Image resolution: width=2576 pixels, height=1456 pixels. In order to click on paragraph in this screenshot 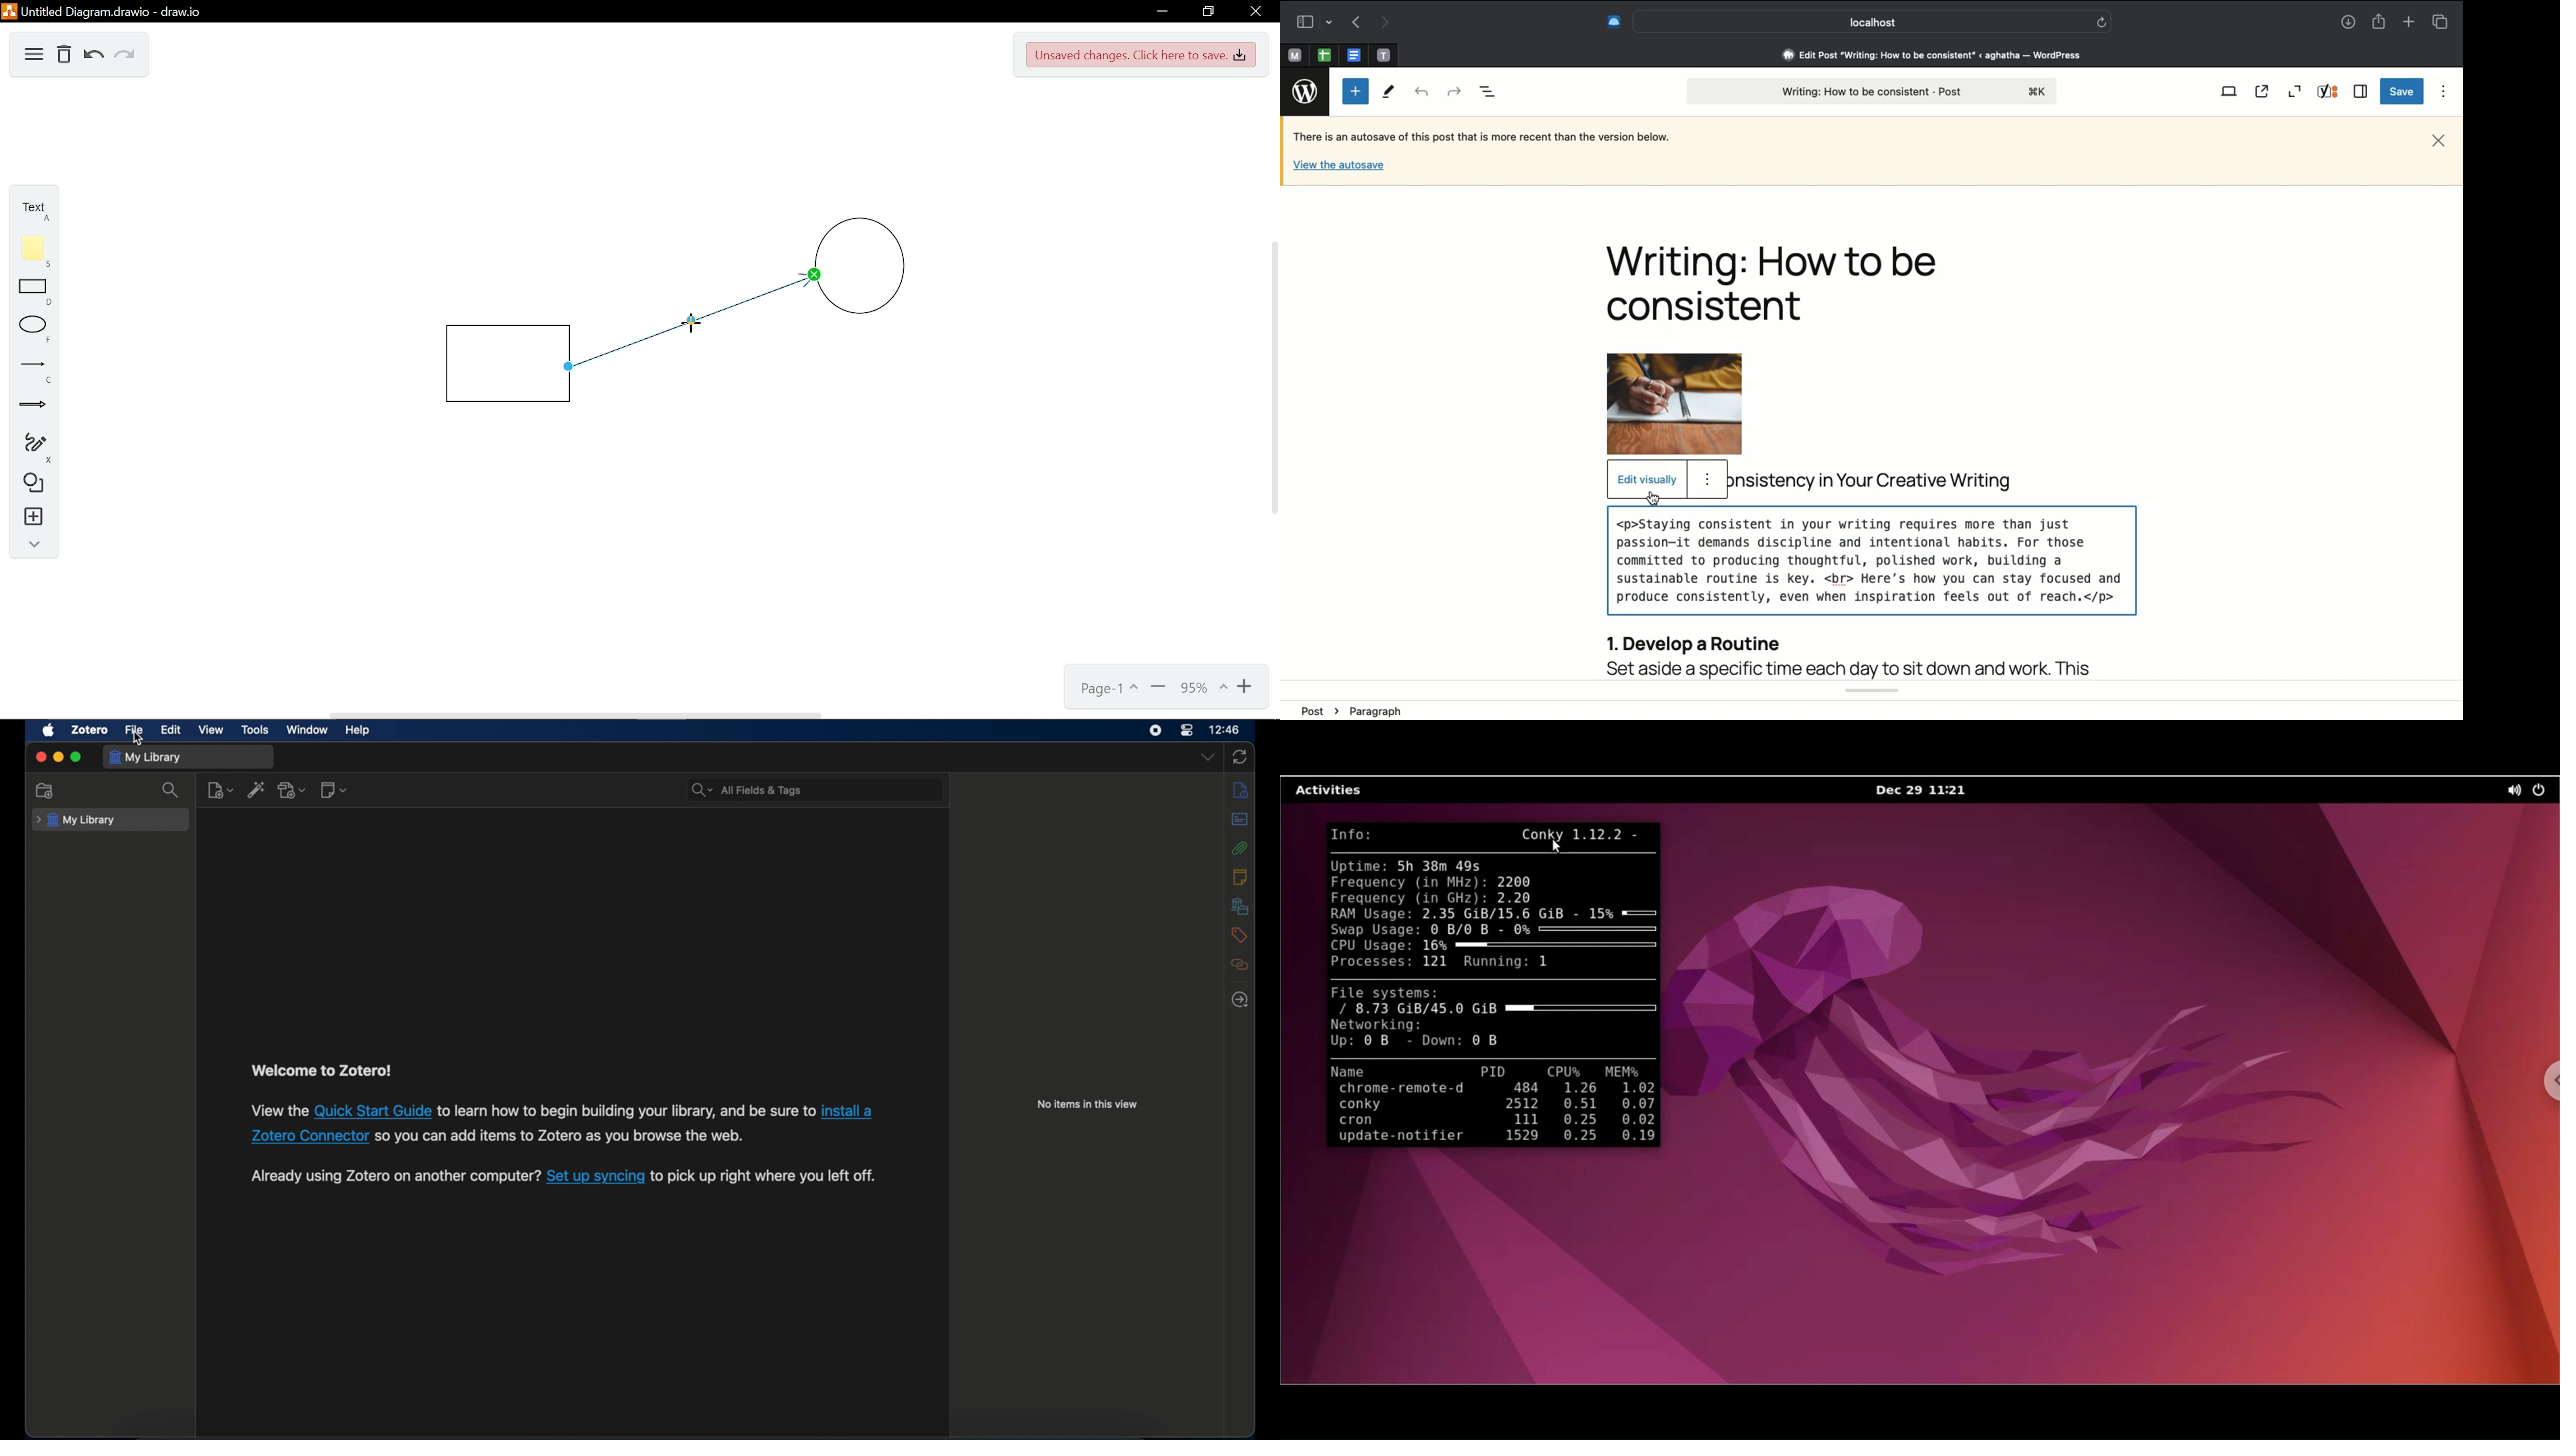, I will do `click(1382, 708)`.